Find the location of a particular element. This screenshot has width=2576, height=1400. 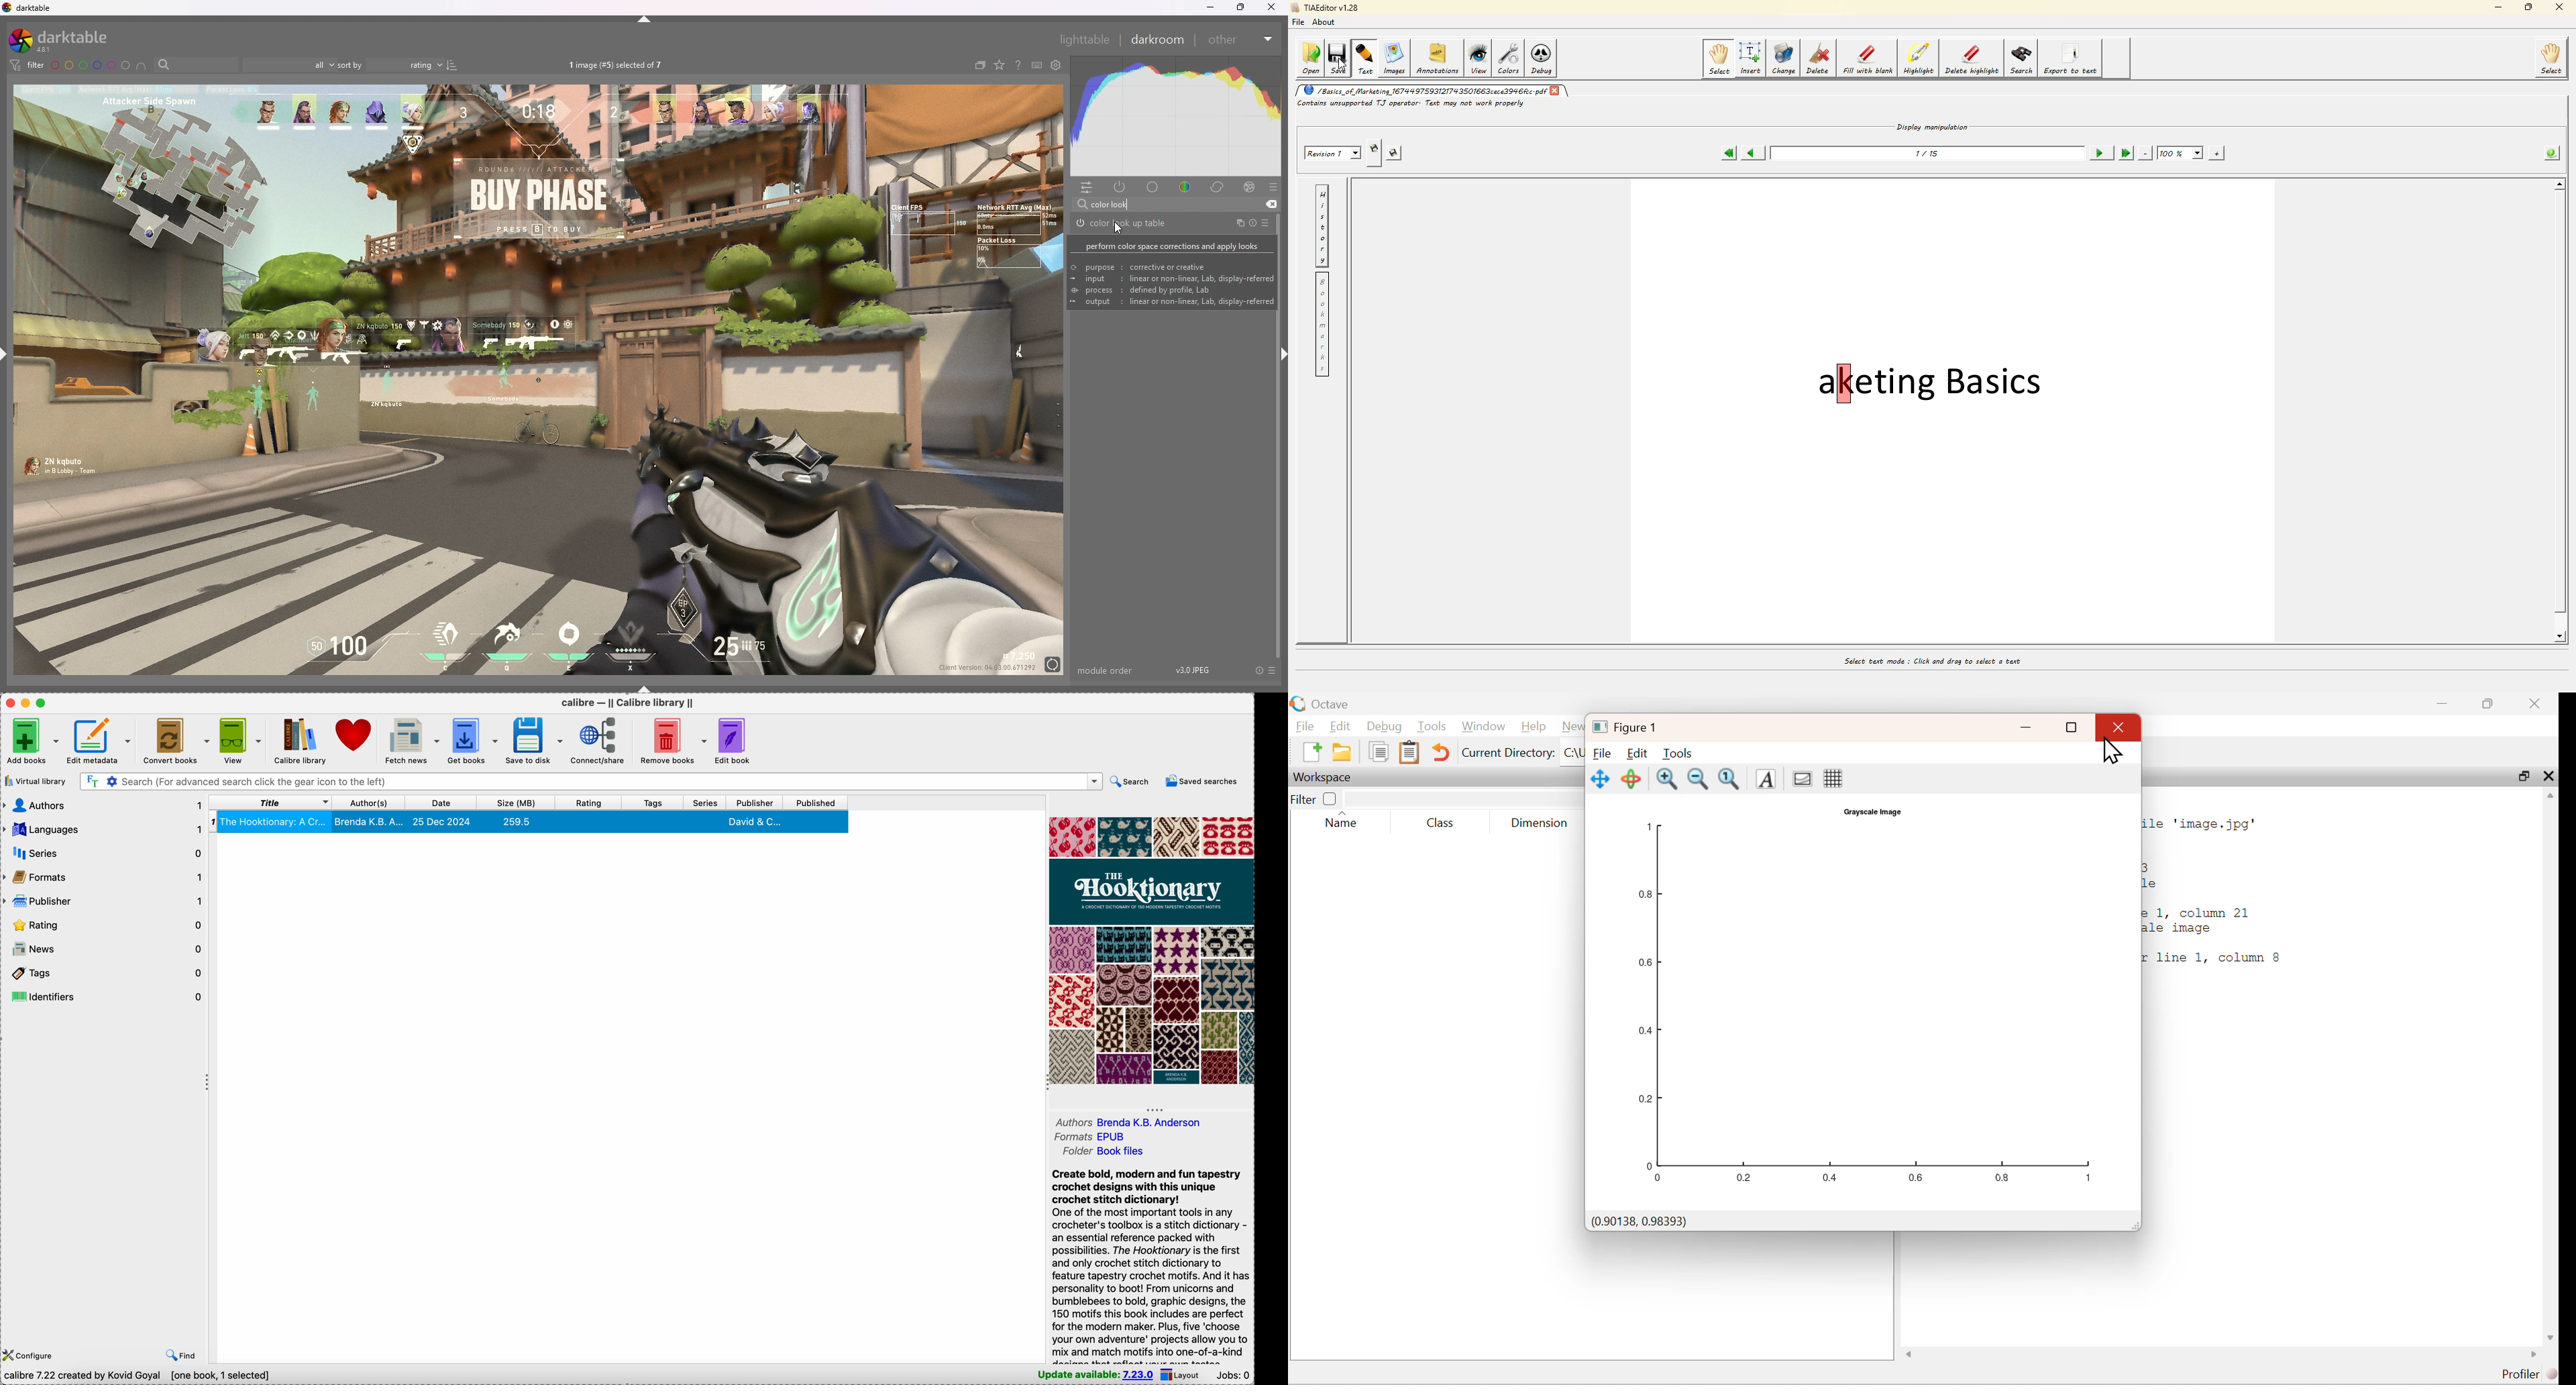

change type of overlays is located at coordinates (1000, 65).